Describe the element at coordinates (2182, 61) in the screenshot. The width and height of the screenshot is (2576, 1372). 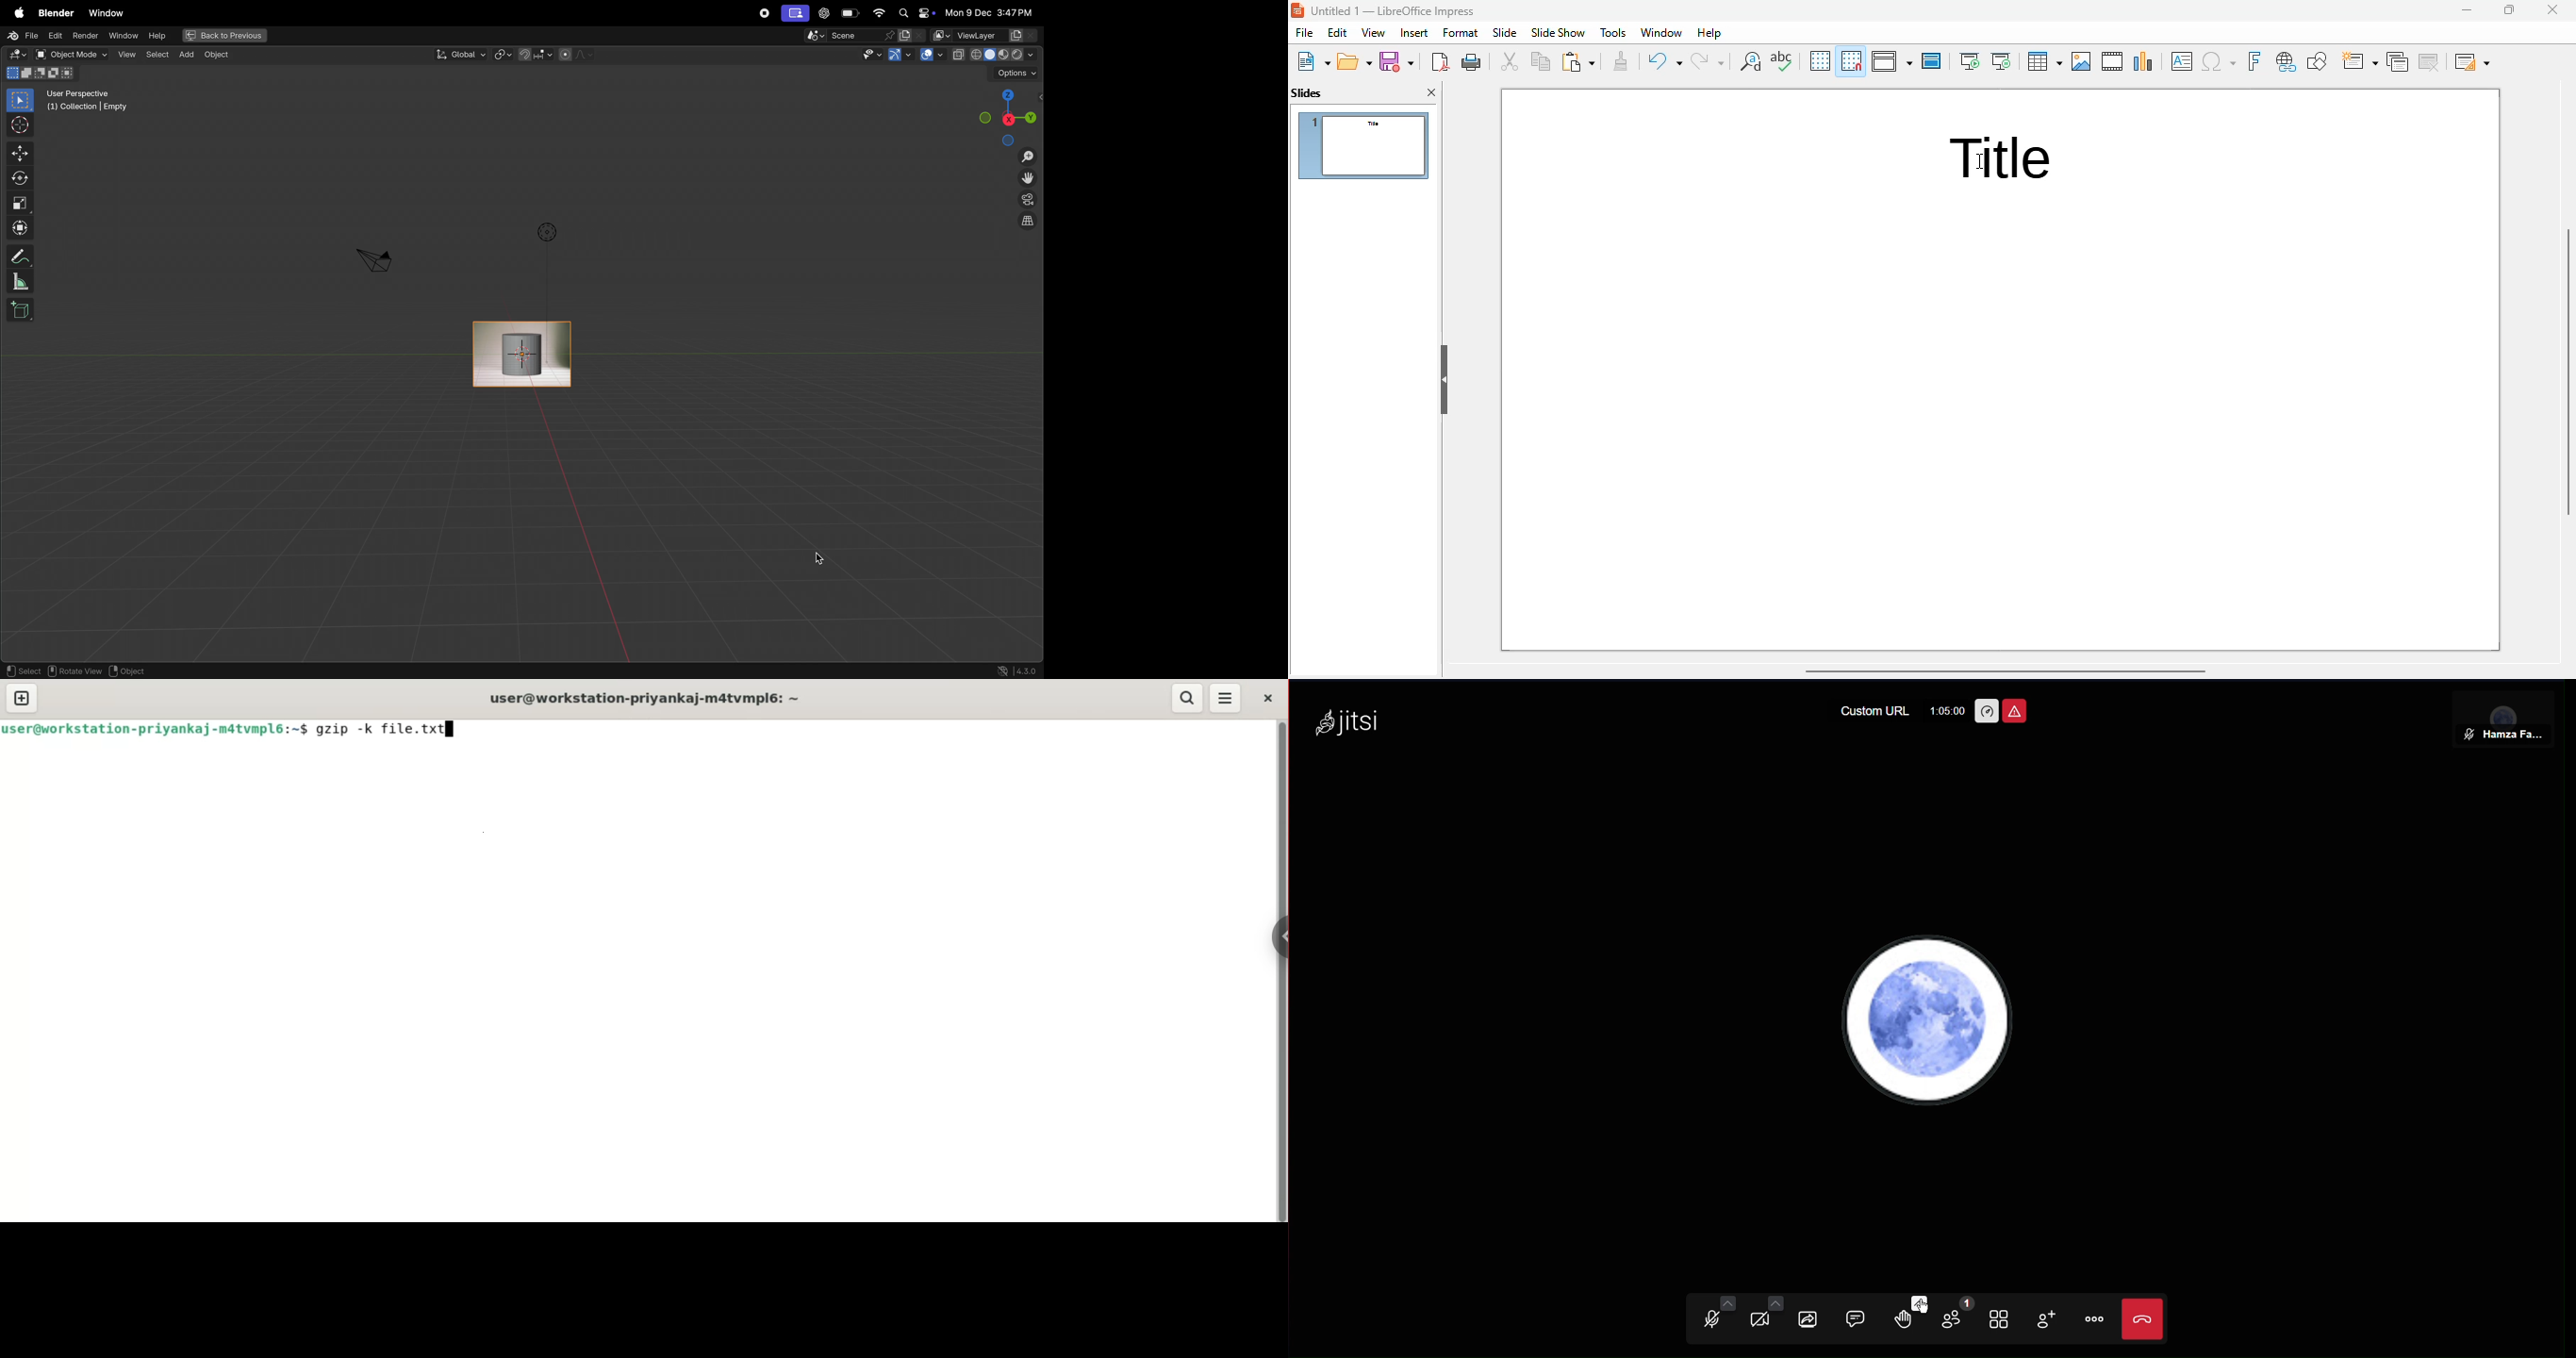
I see `insert text box` at that location.